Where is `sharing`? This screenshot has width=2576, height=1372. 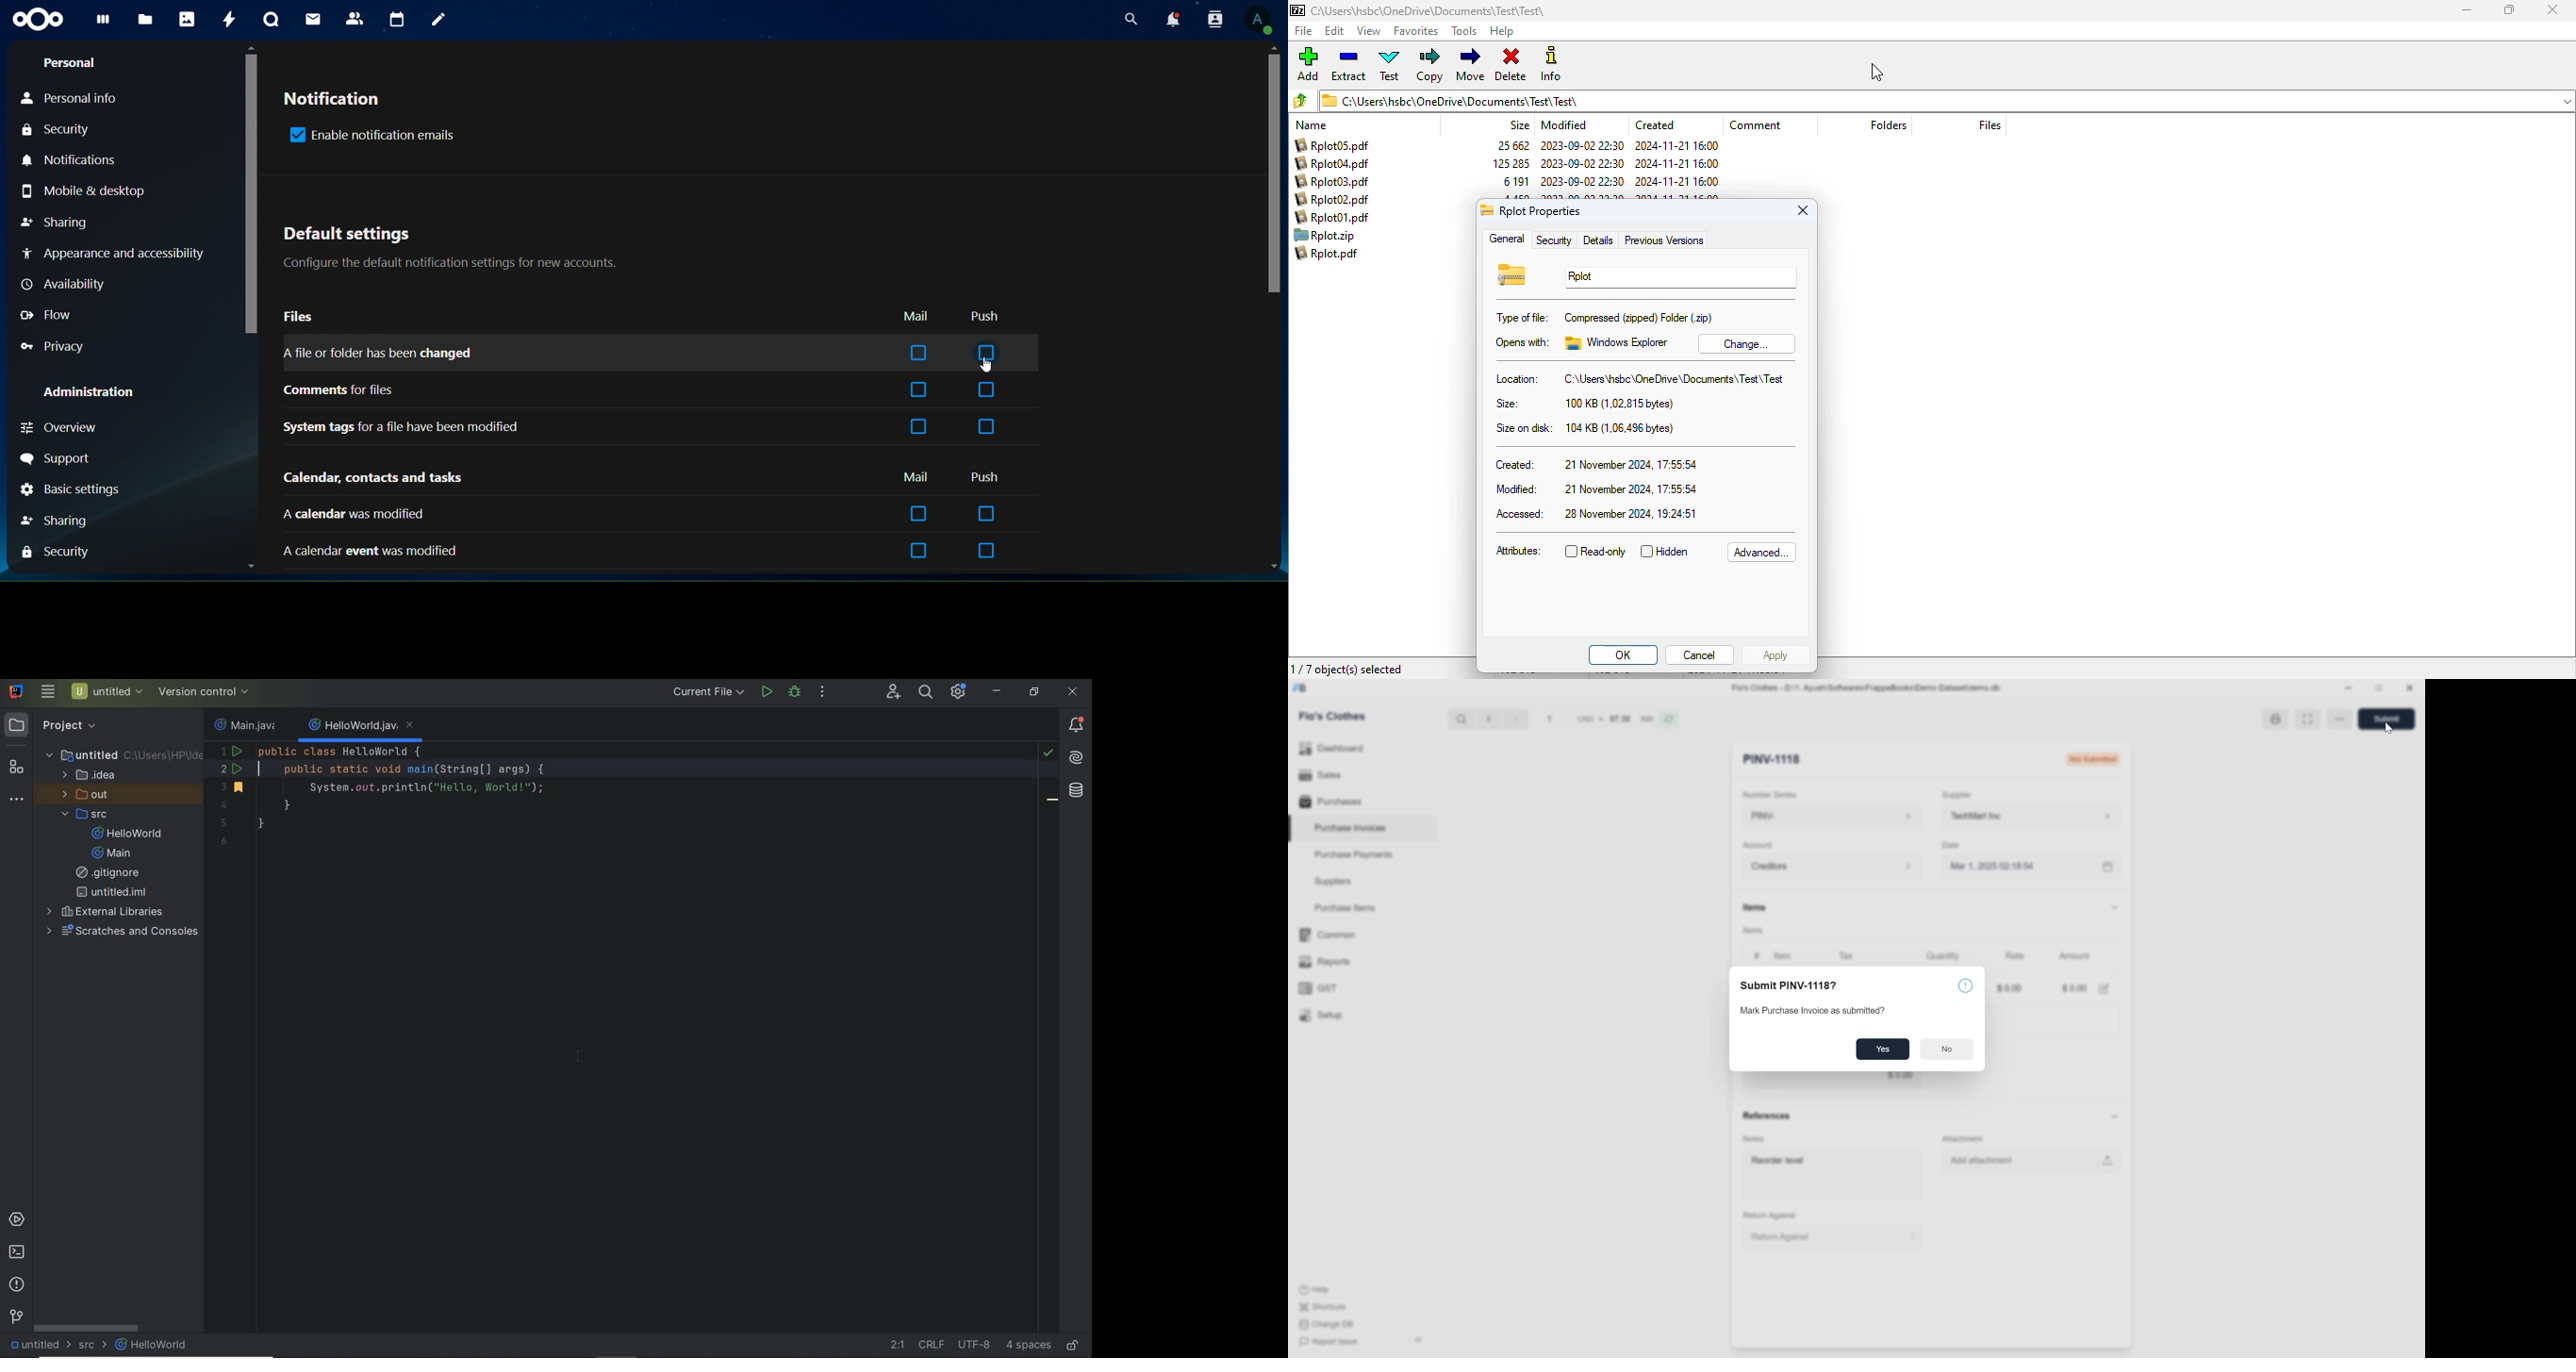
sharing is located at coordinates (60, 521).